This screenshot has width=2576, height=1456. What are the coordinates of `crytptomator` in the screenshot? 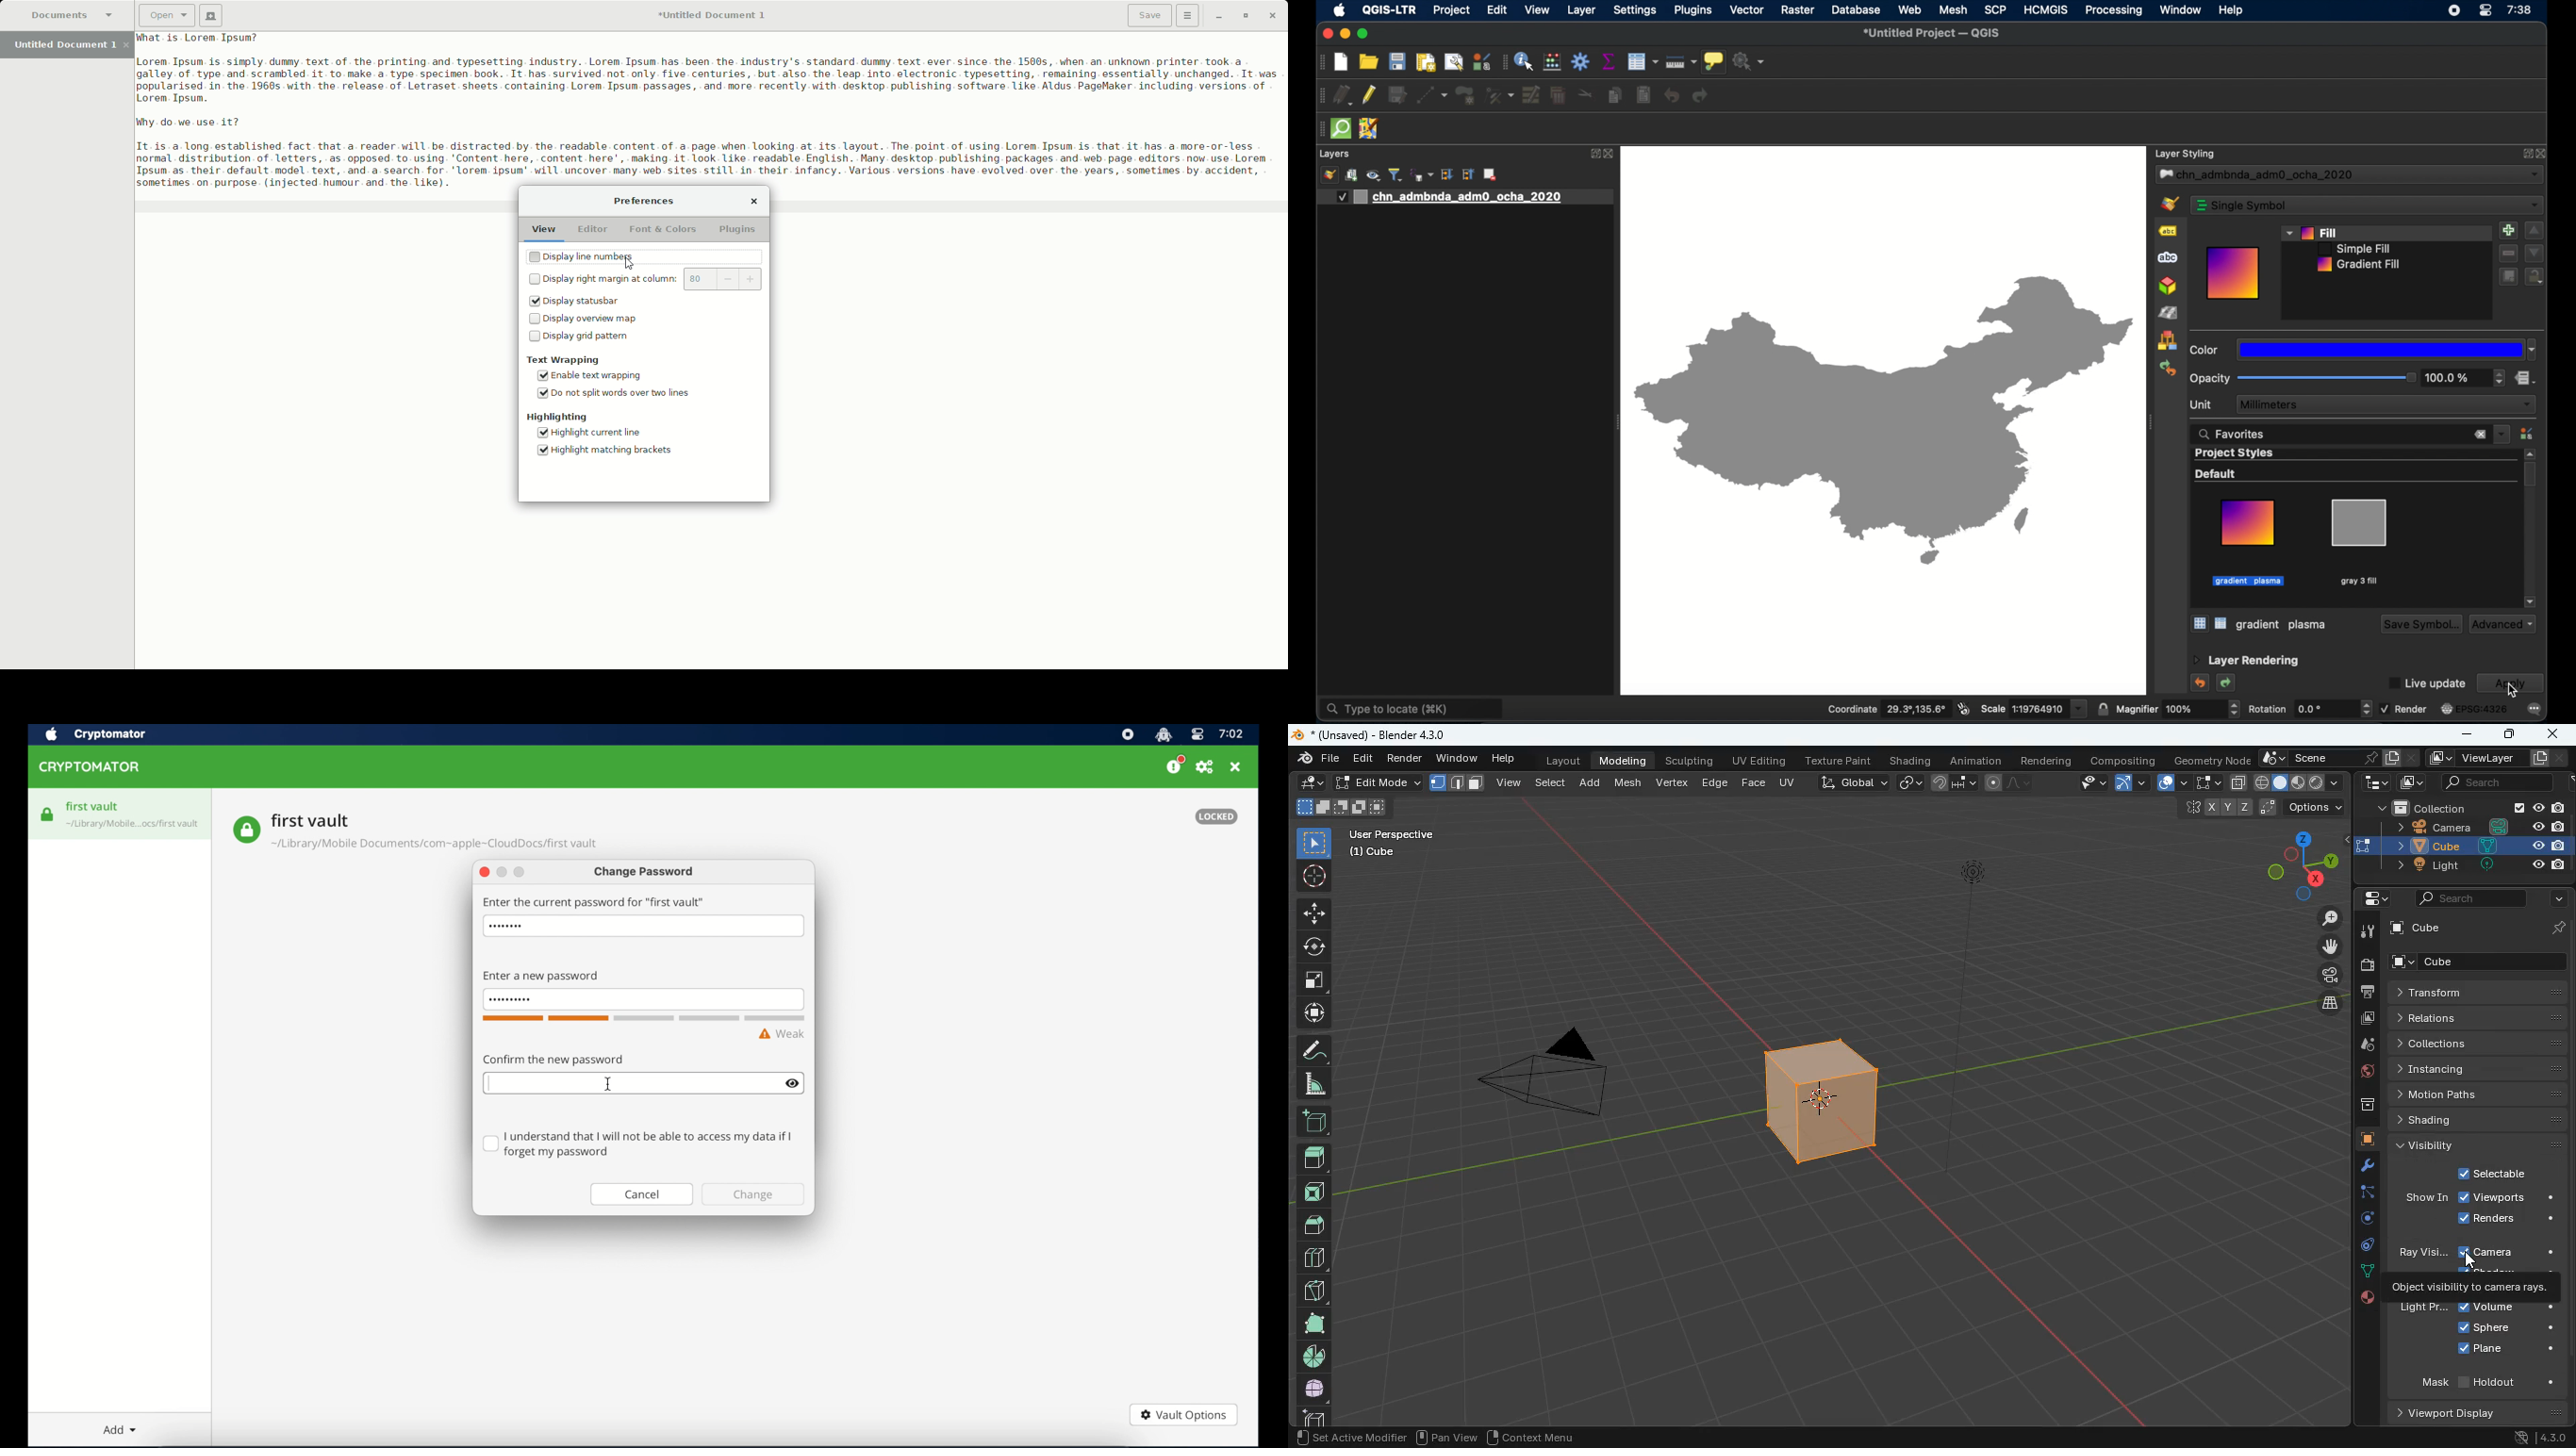 It's located at (109, 735).